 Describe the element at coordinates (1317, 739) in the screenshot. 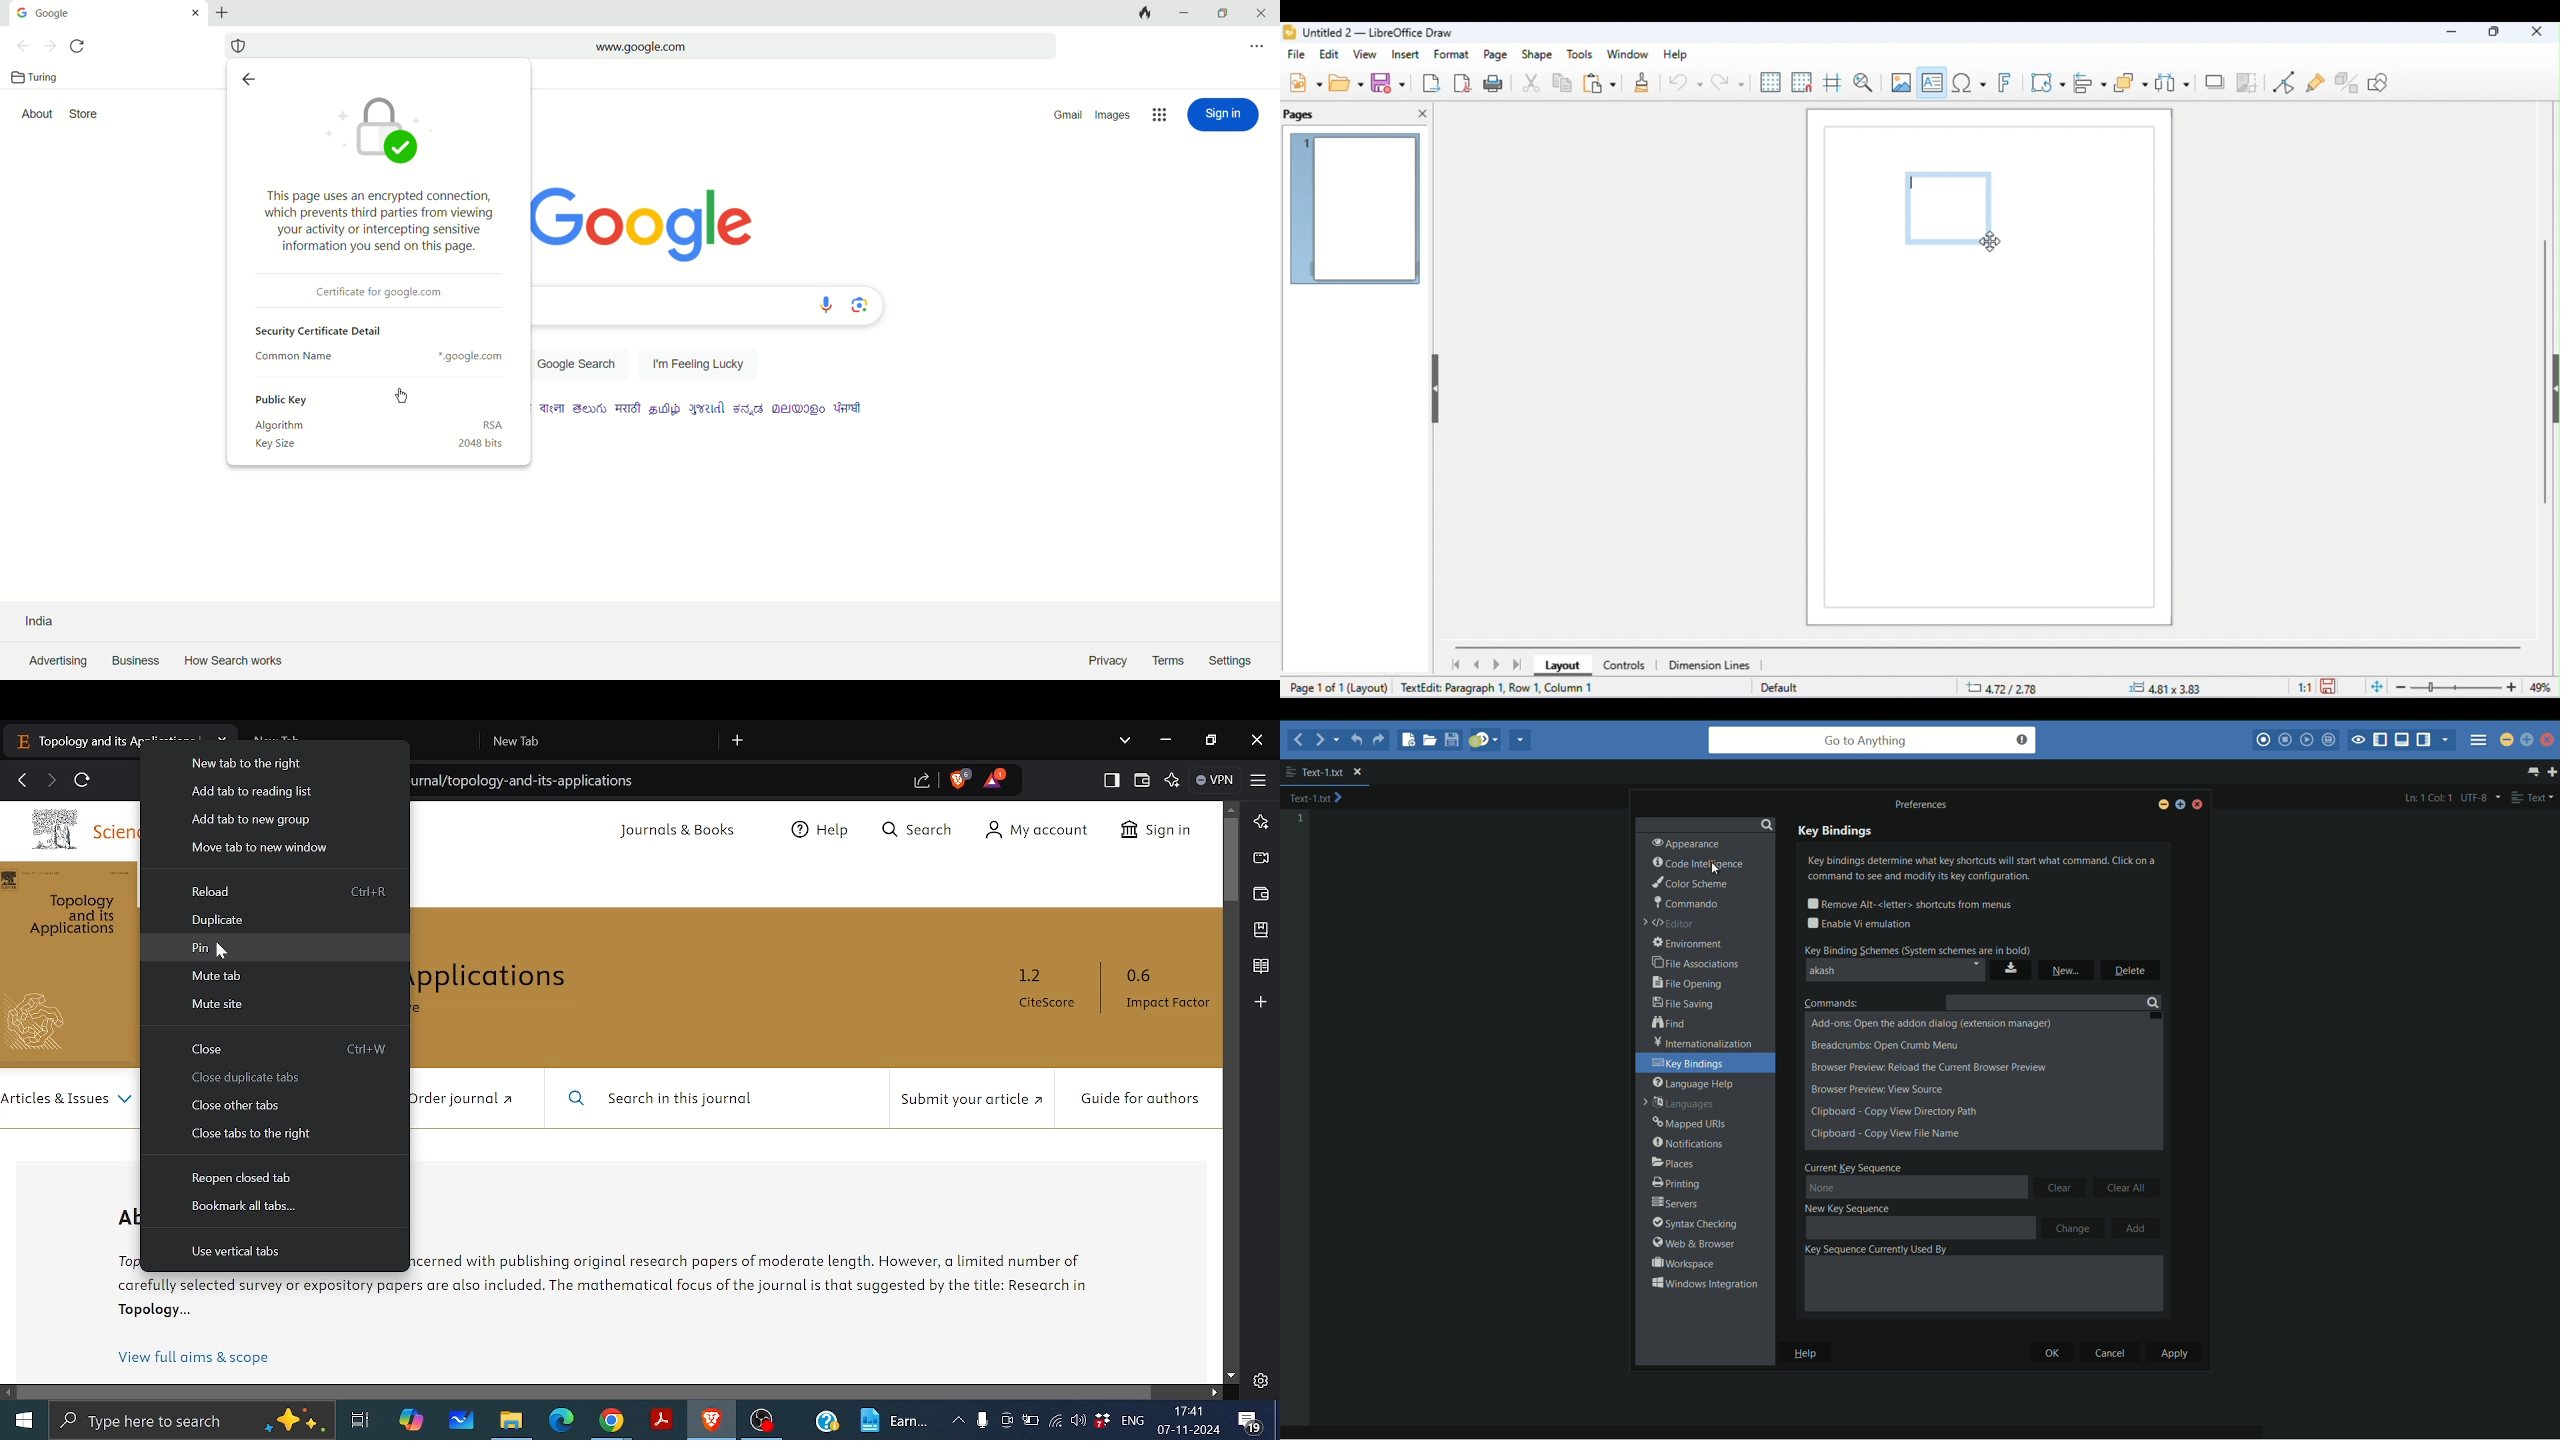

I see `forward` at that location.